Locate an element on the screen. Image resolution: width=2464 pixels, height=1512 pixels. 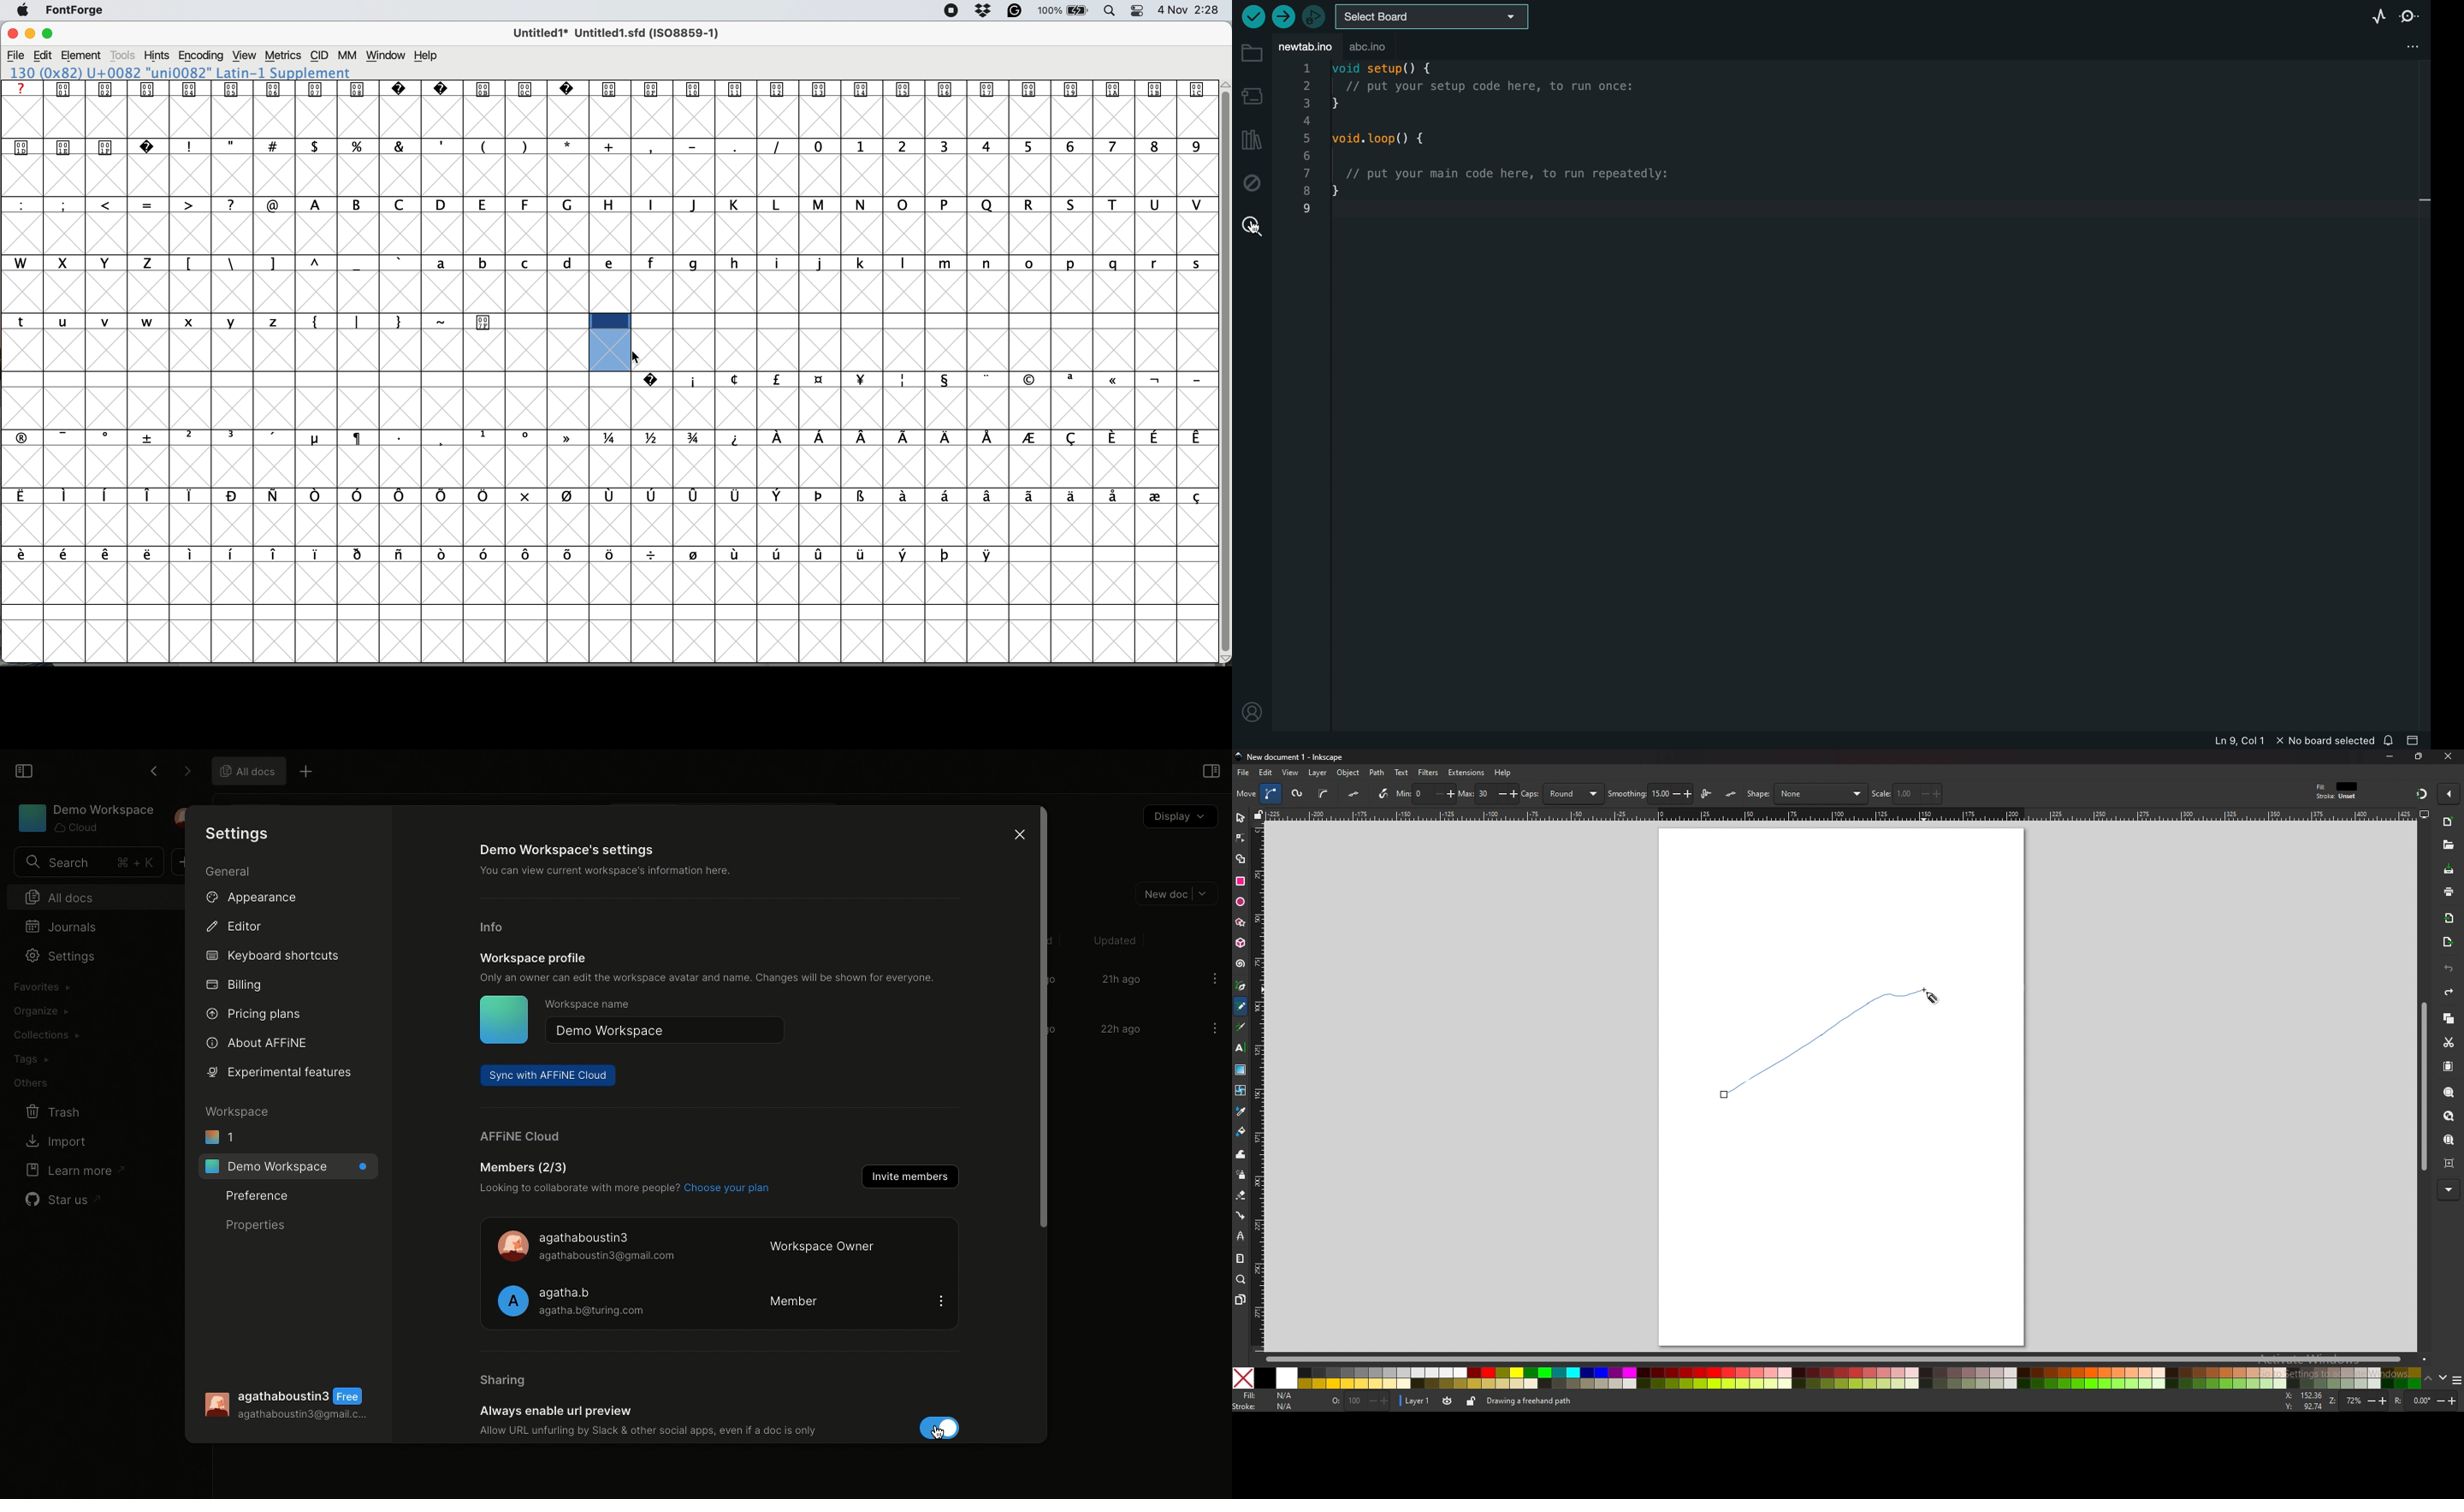
Scroll is located at coordinates (1042, 1030).